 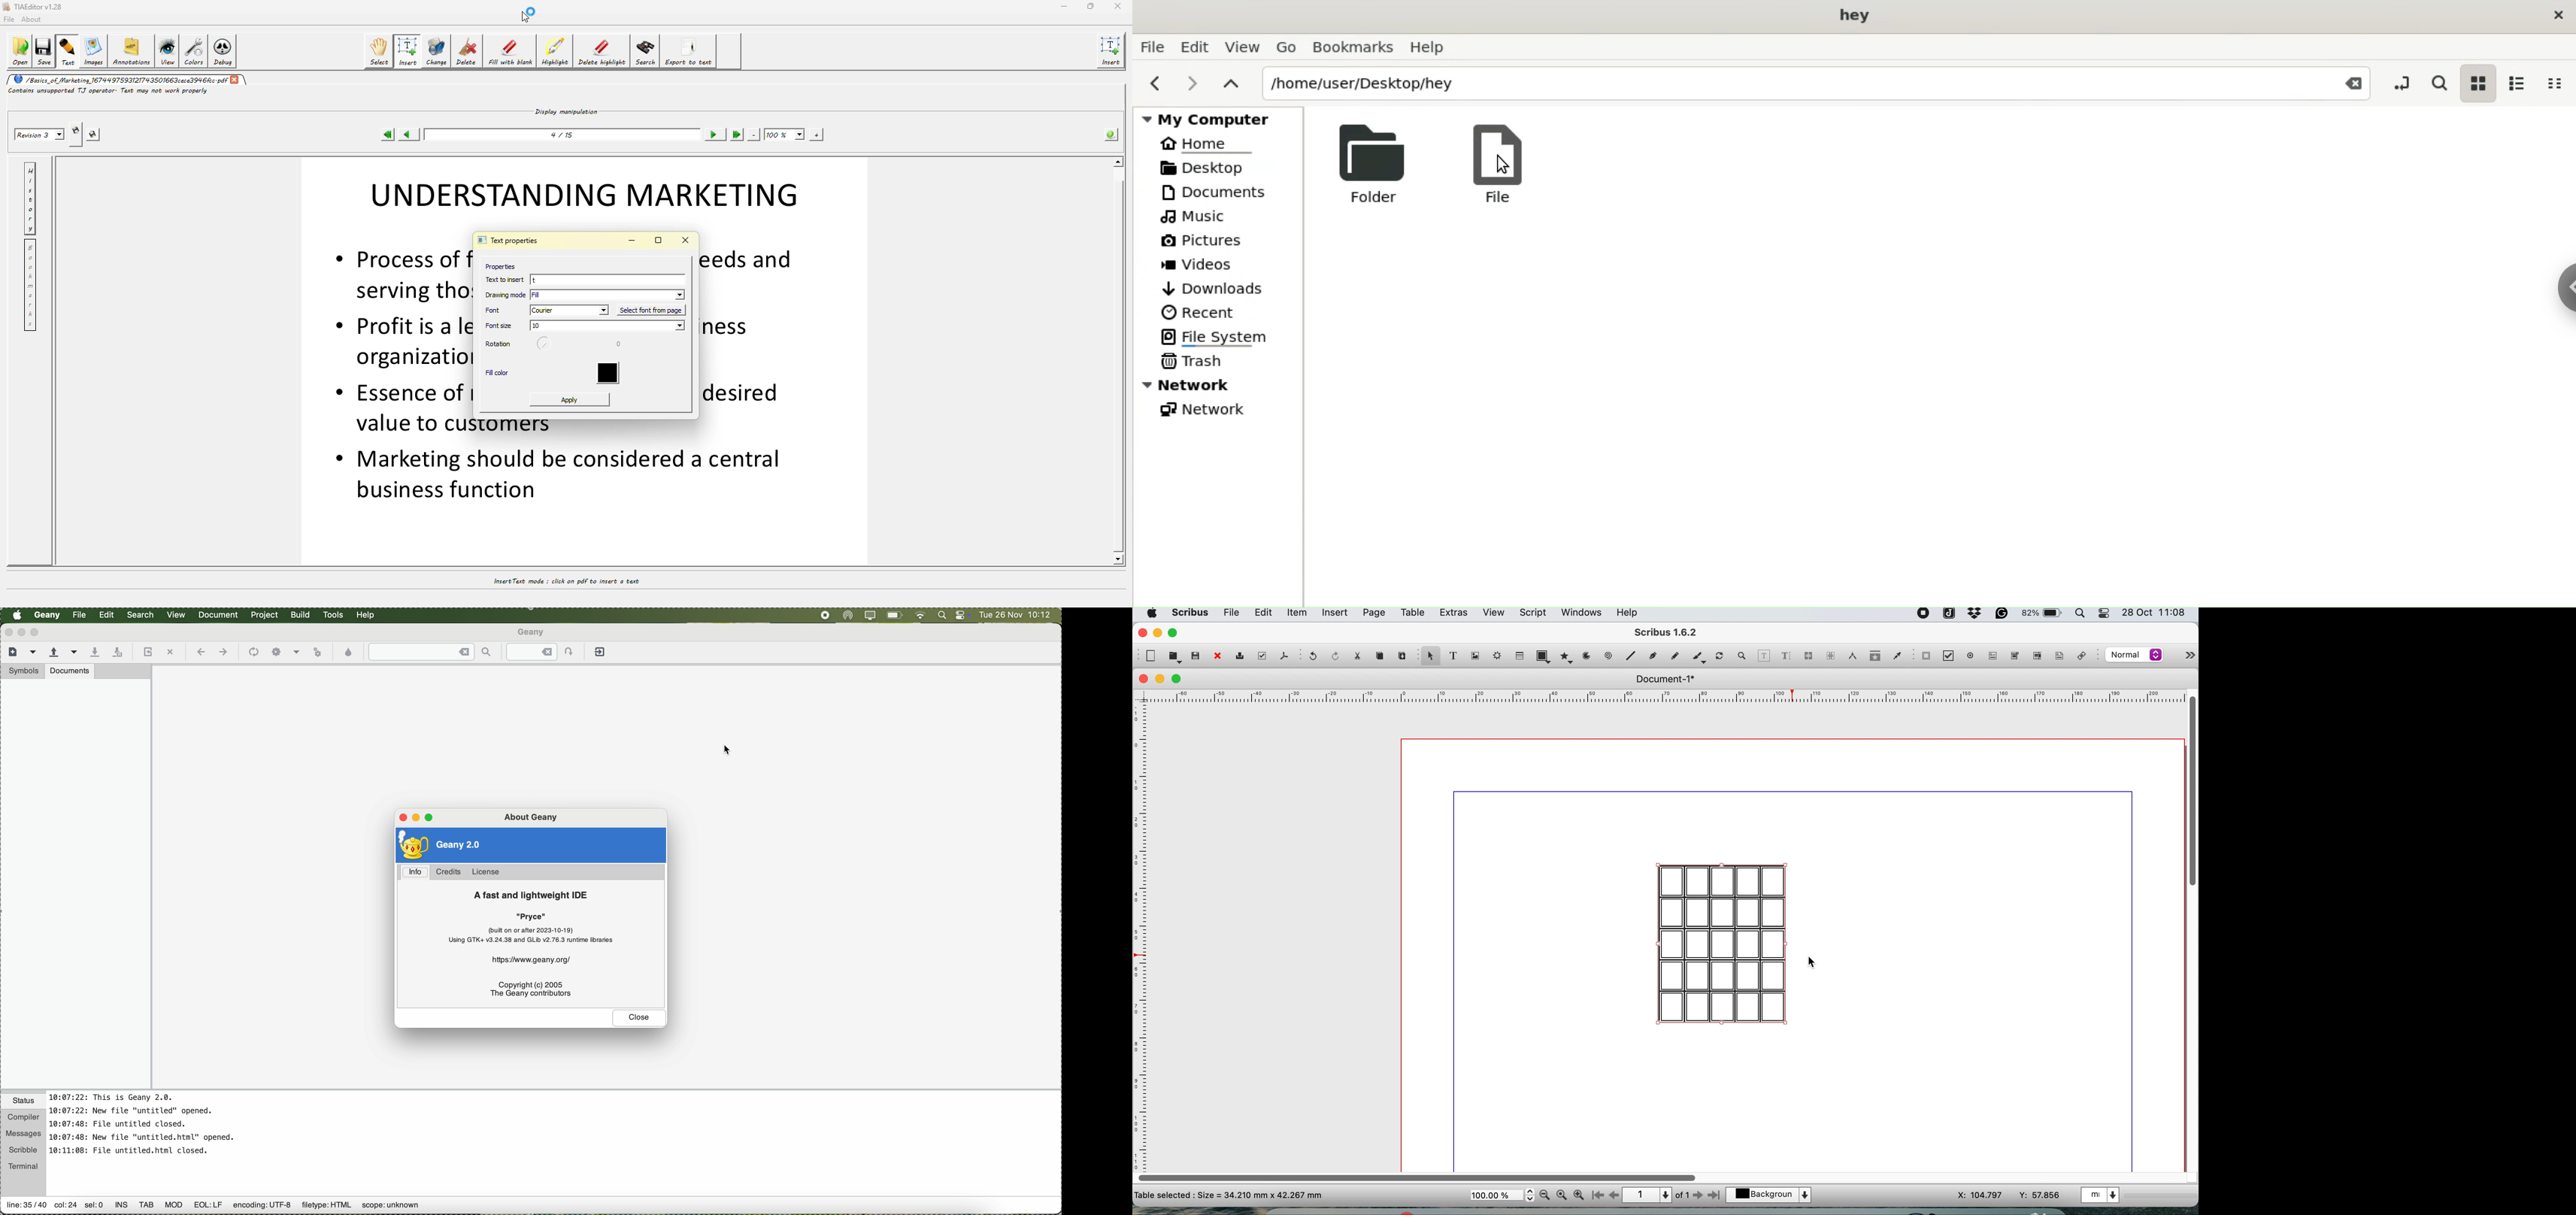 I want to click on new, so click(x=1149, y=656).